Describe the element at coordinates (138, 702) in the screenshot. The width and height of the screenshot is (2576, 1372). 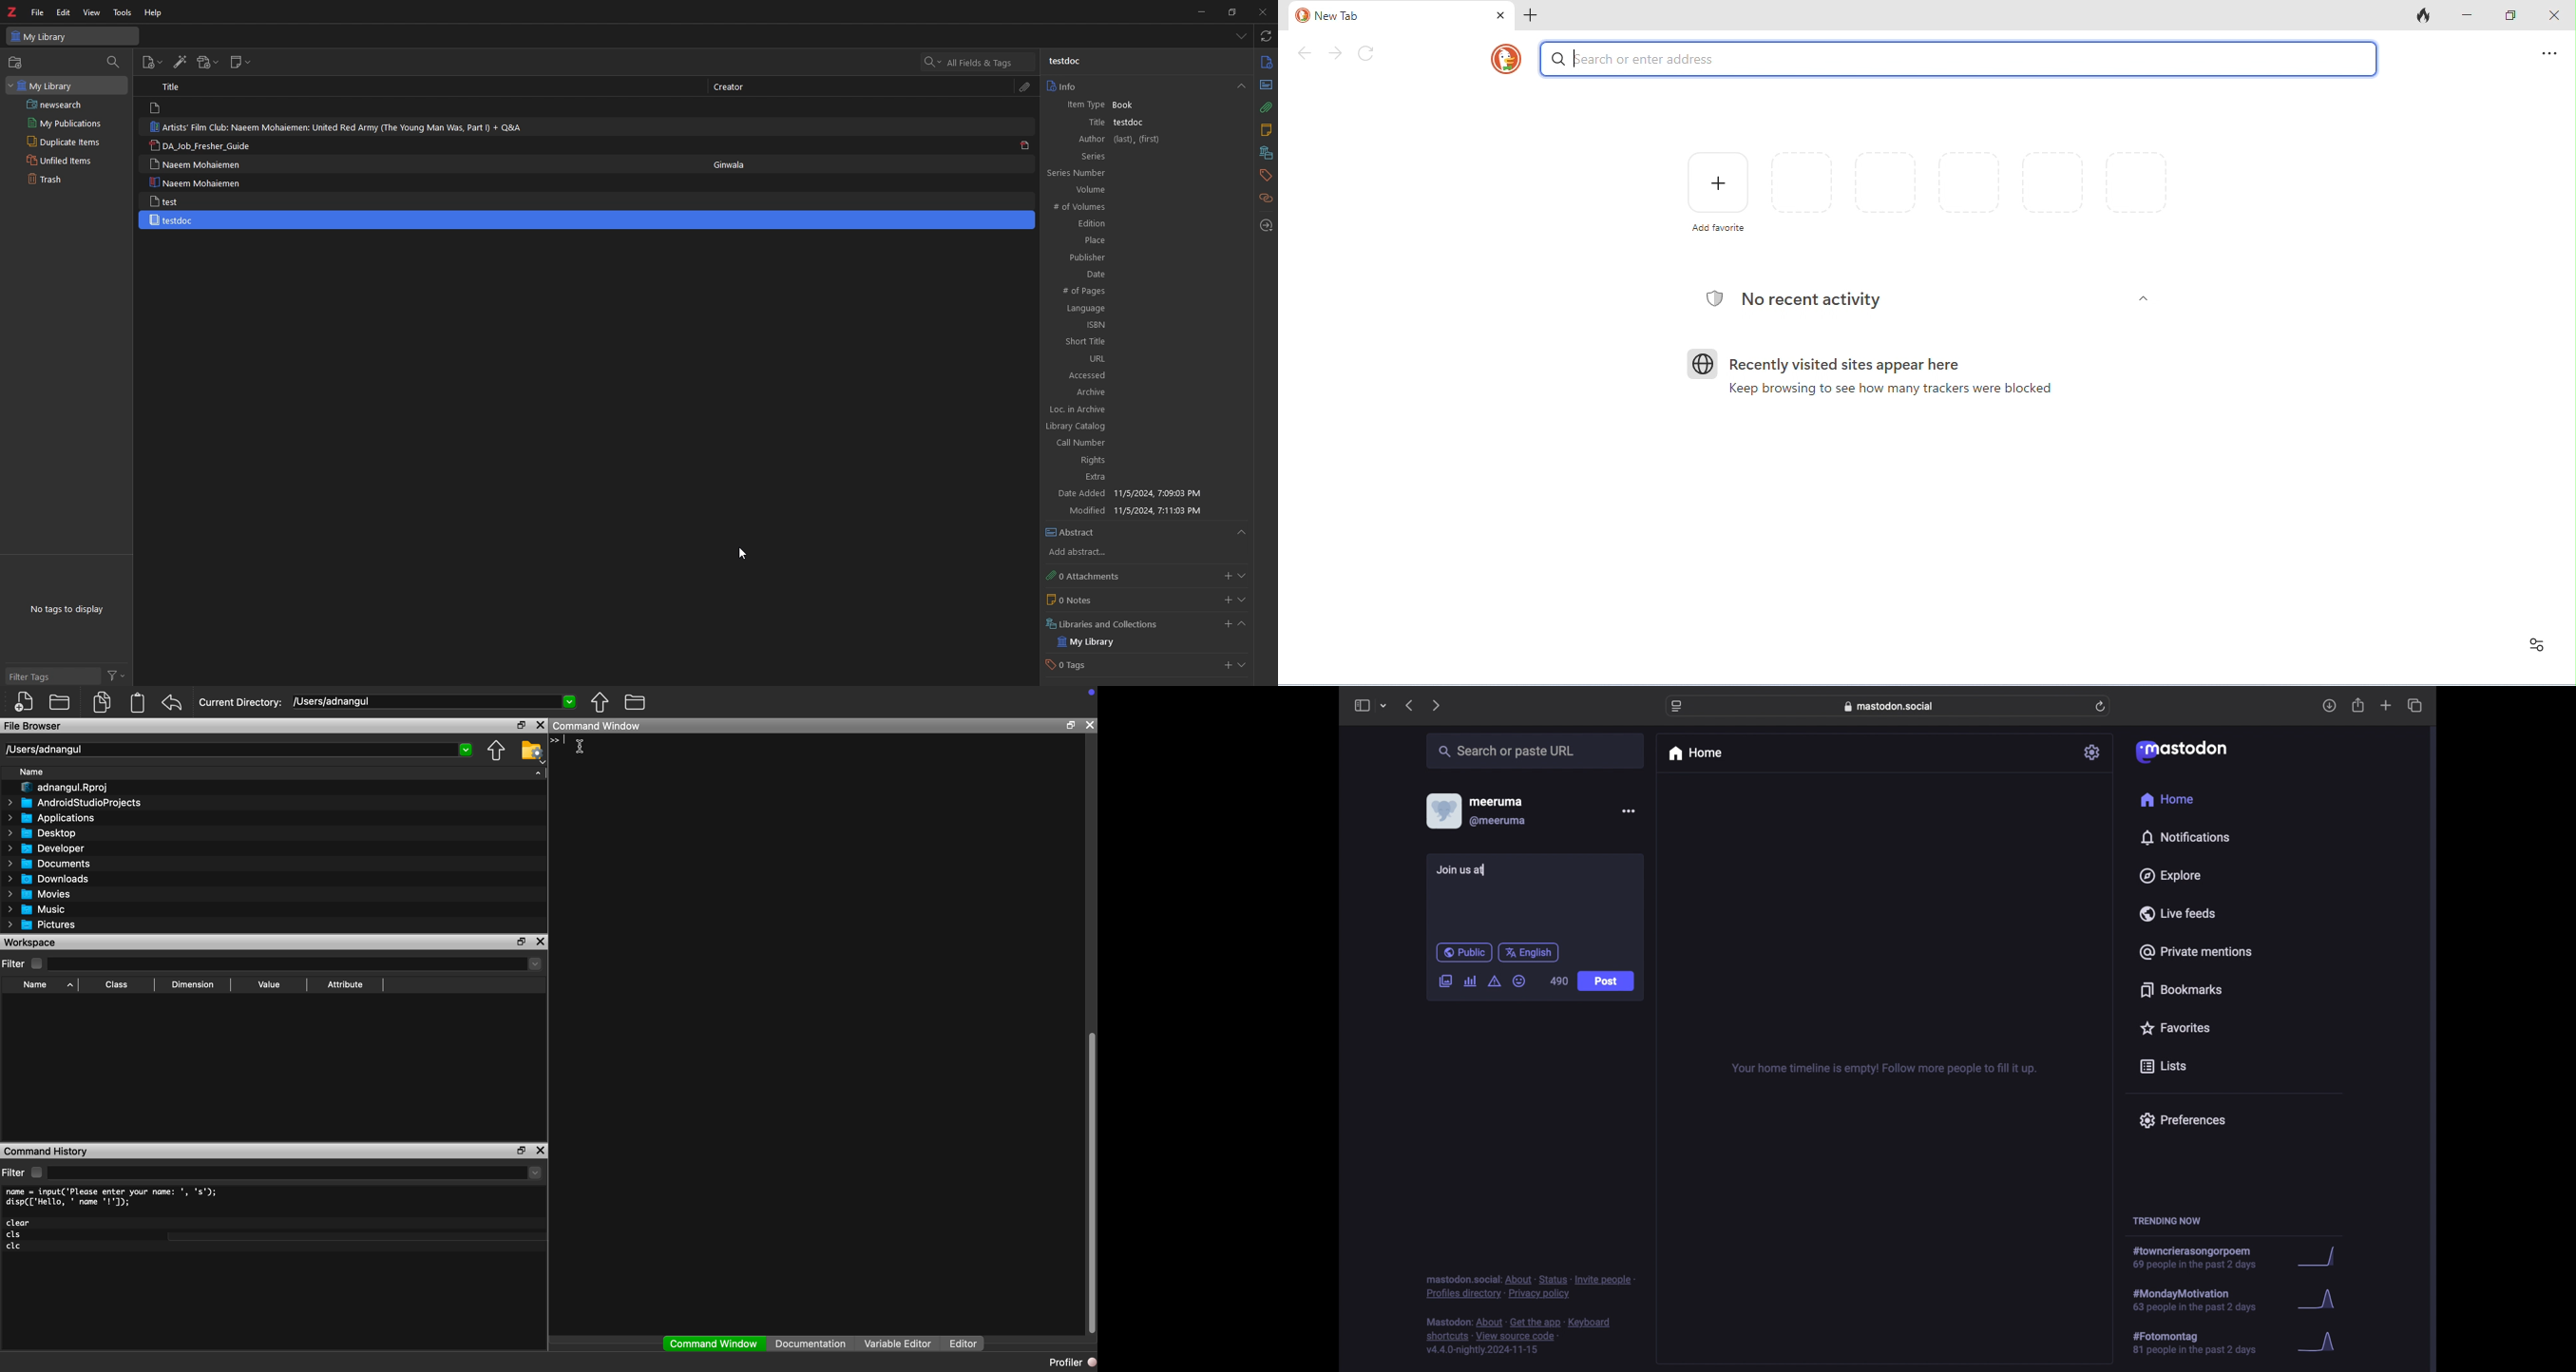
I see `clipboard` at that location.